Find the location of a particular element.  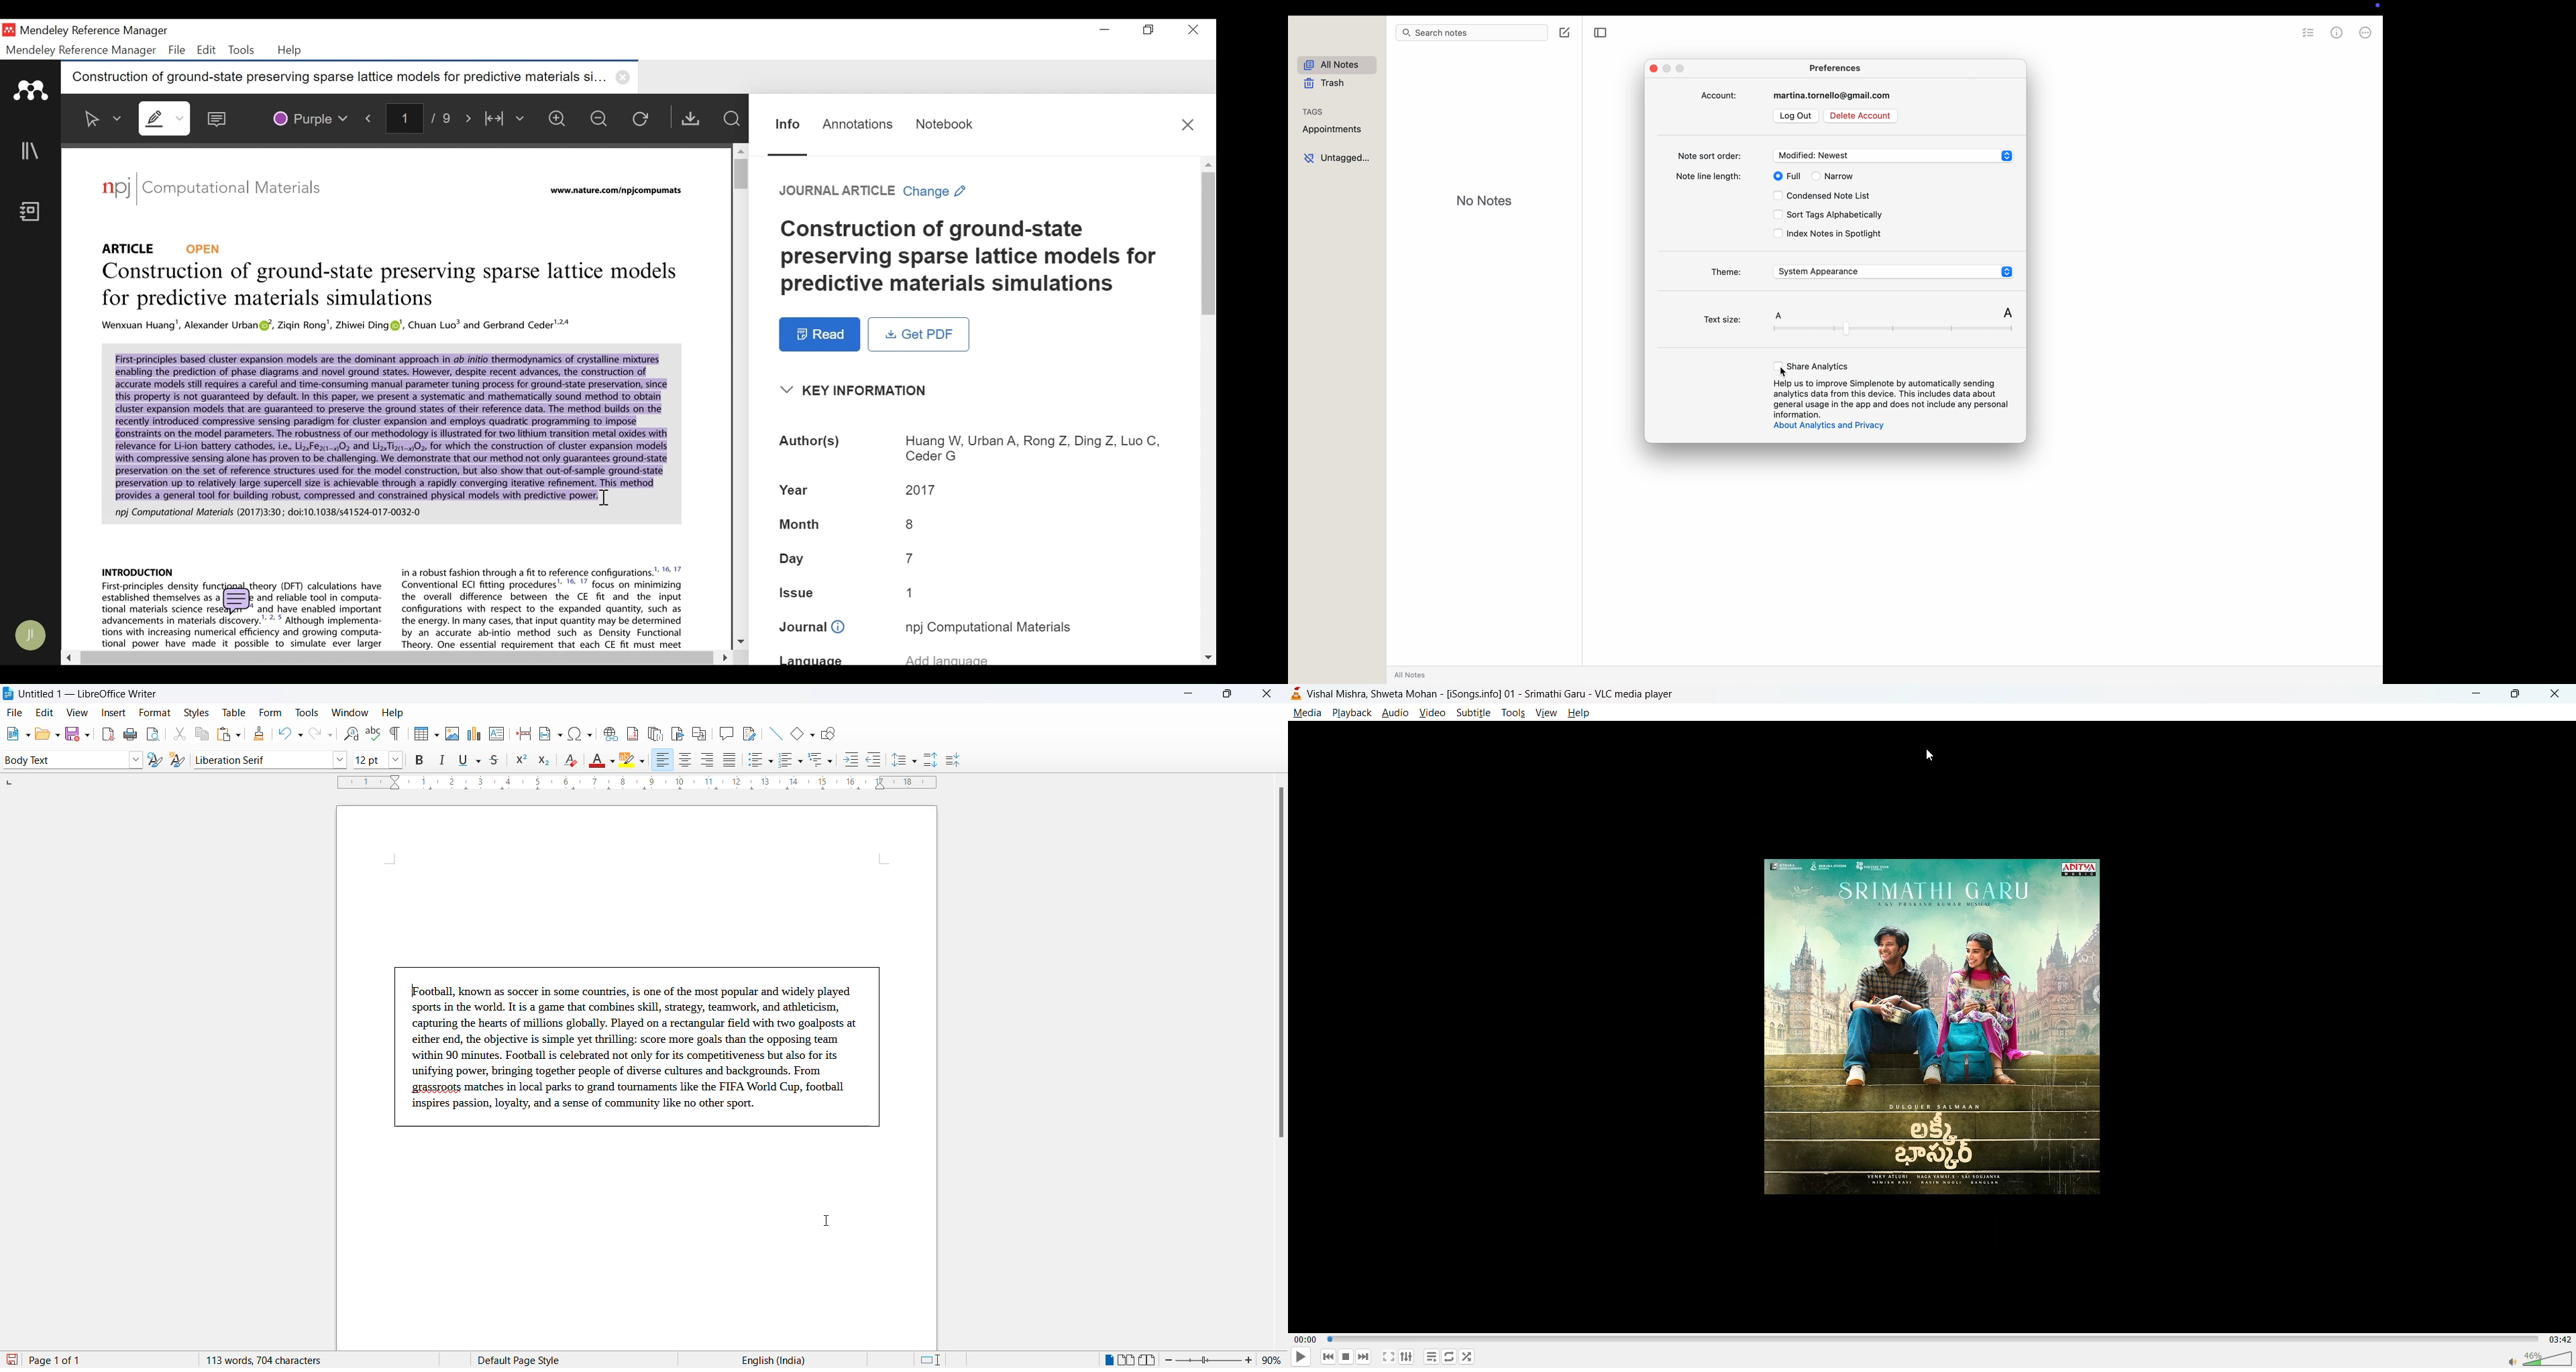

paste is located at coordinates (227, 735).